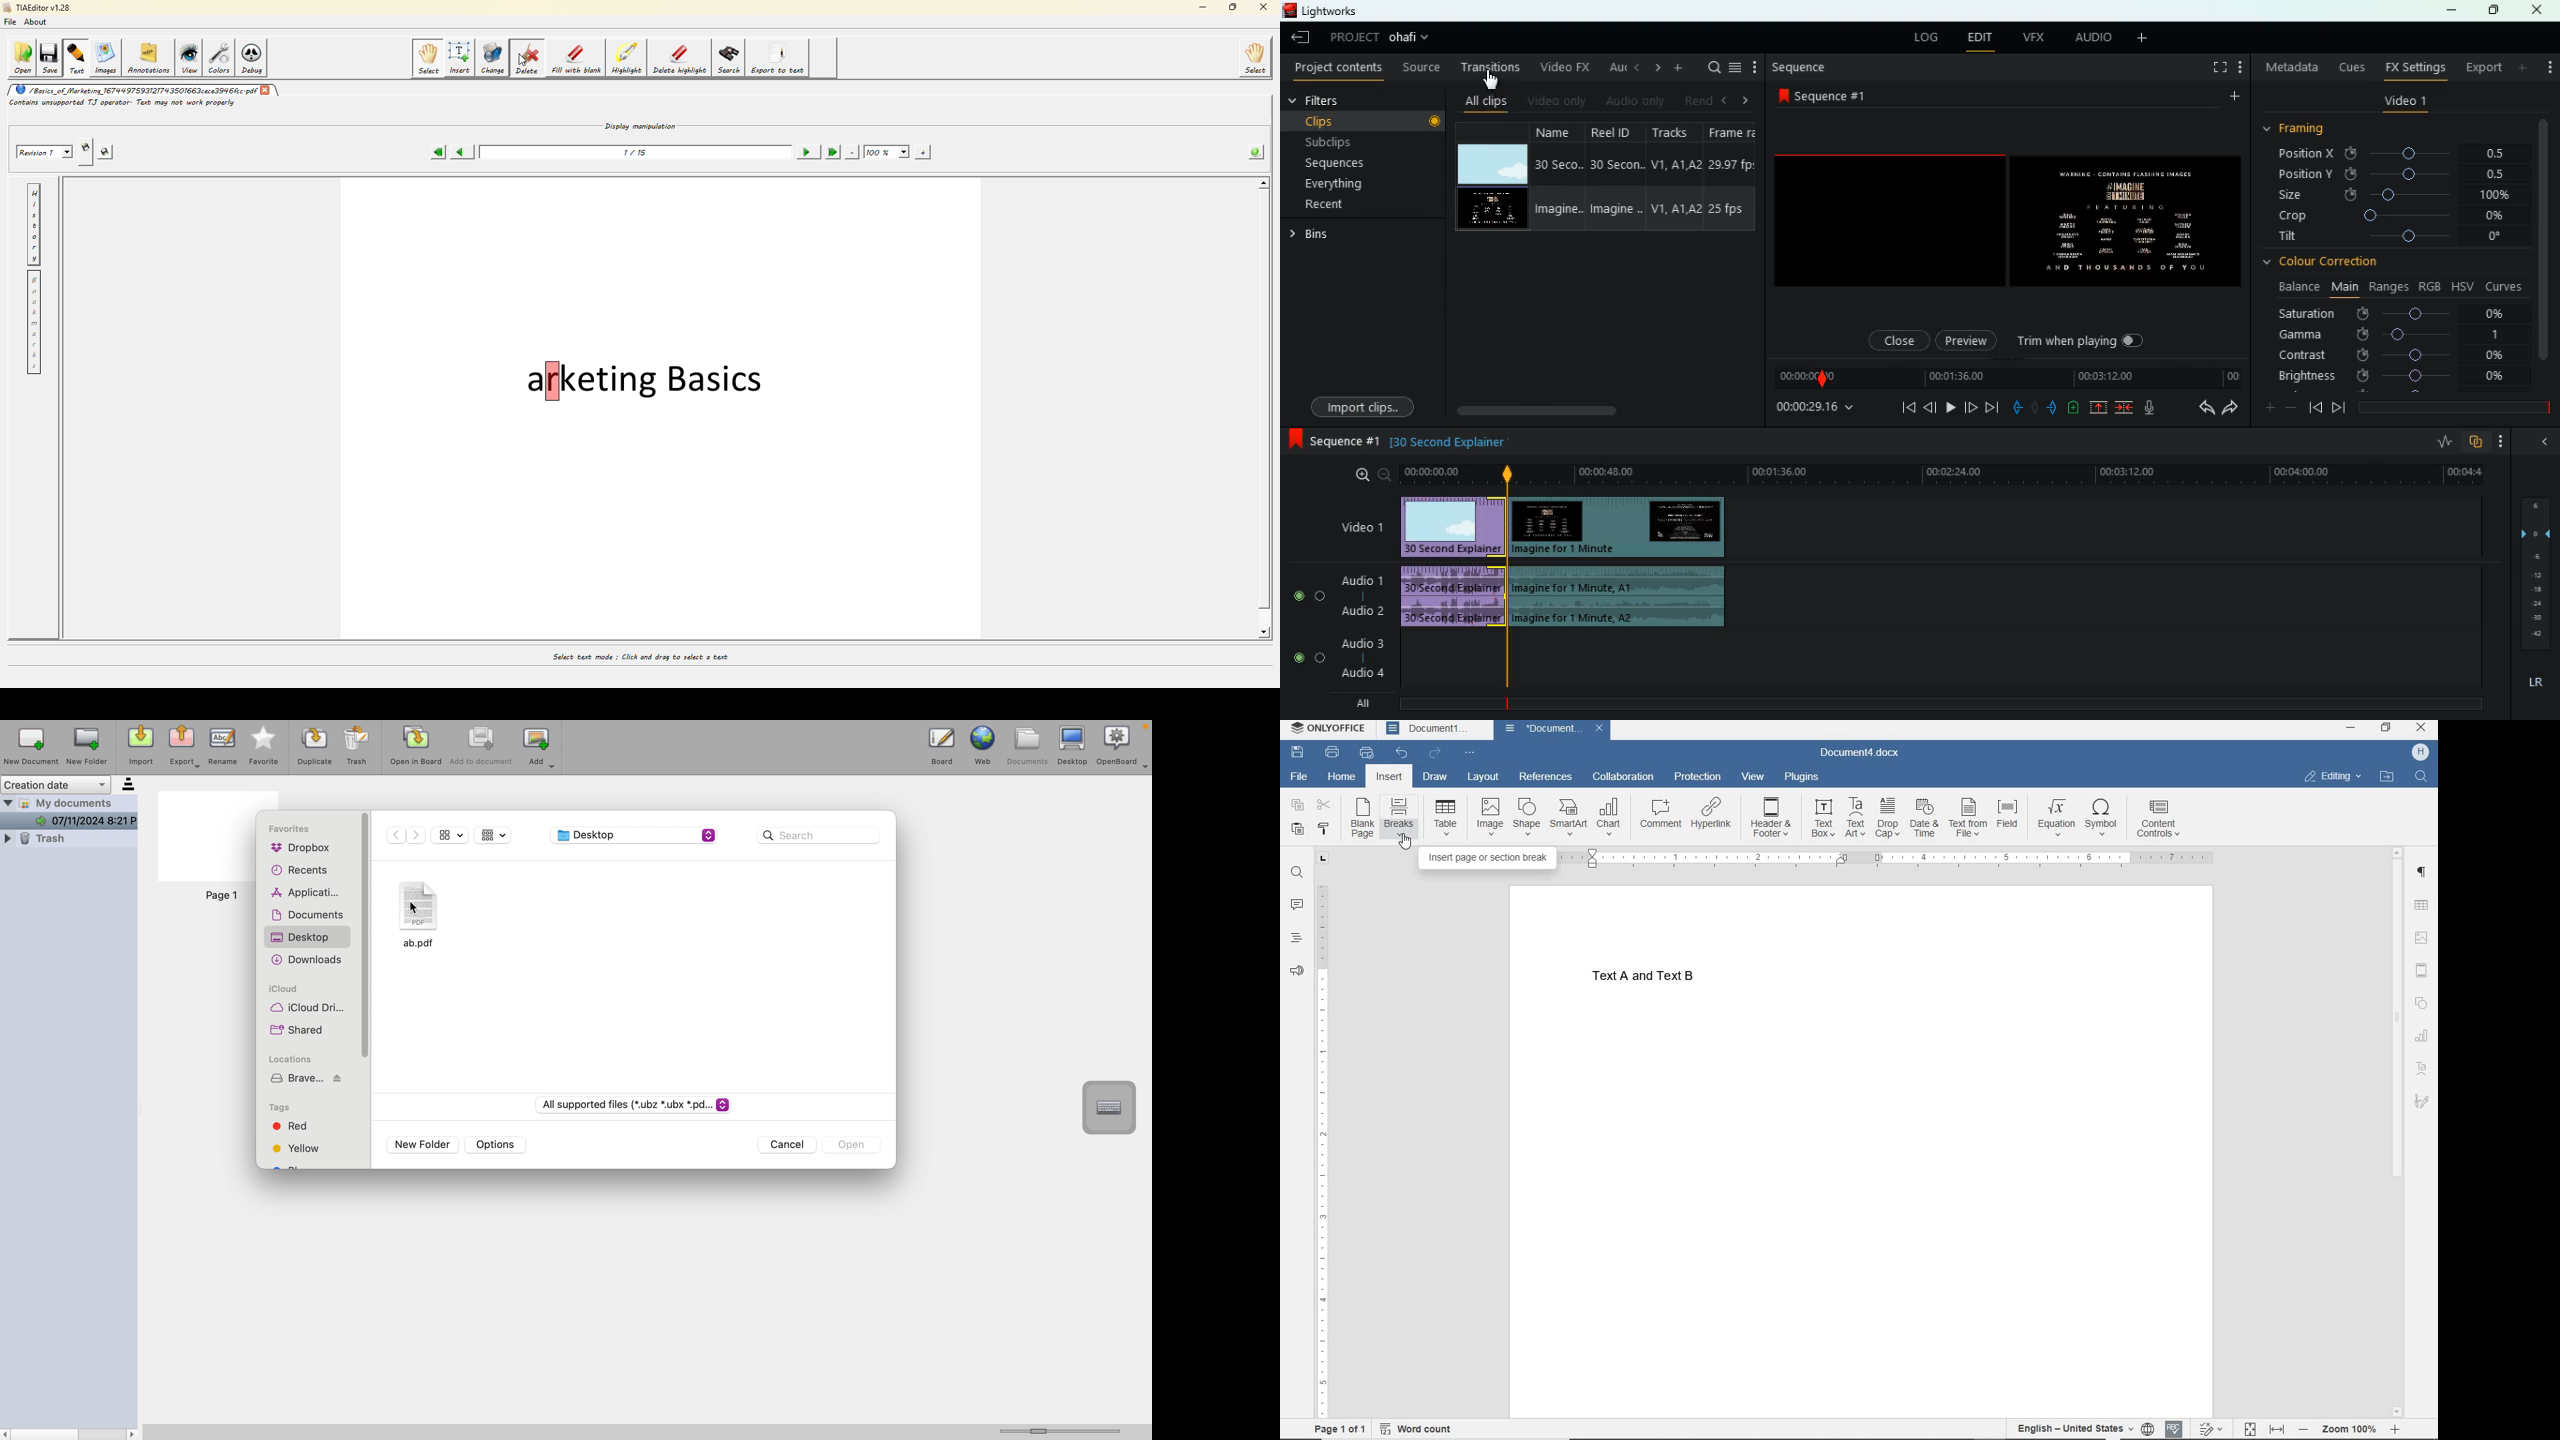  What do you see at coordinates (2315, 407) in the screenshot?
I see `back` at bounding box center [2315, 407].